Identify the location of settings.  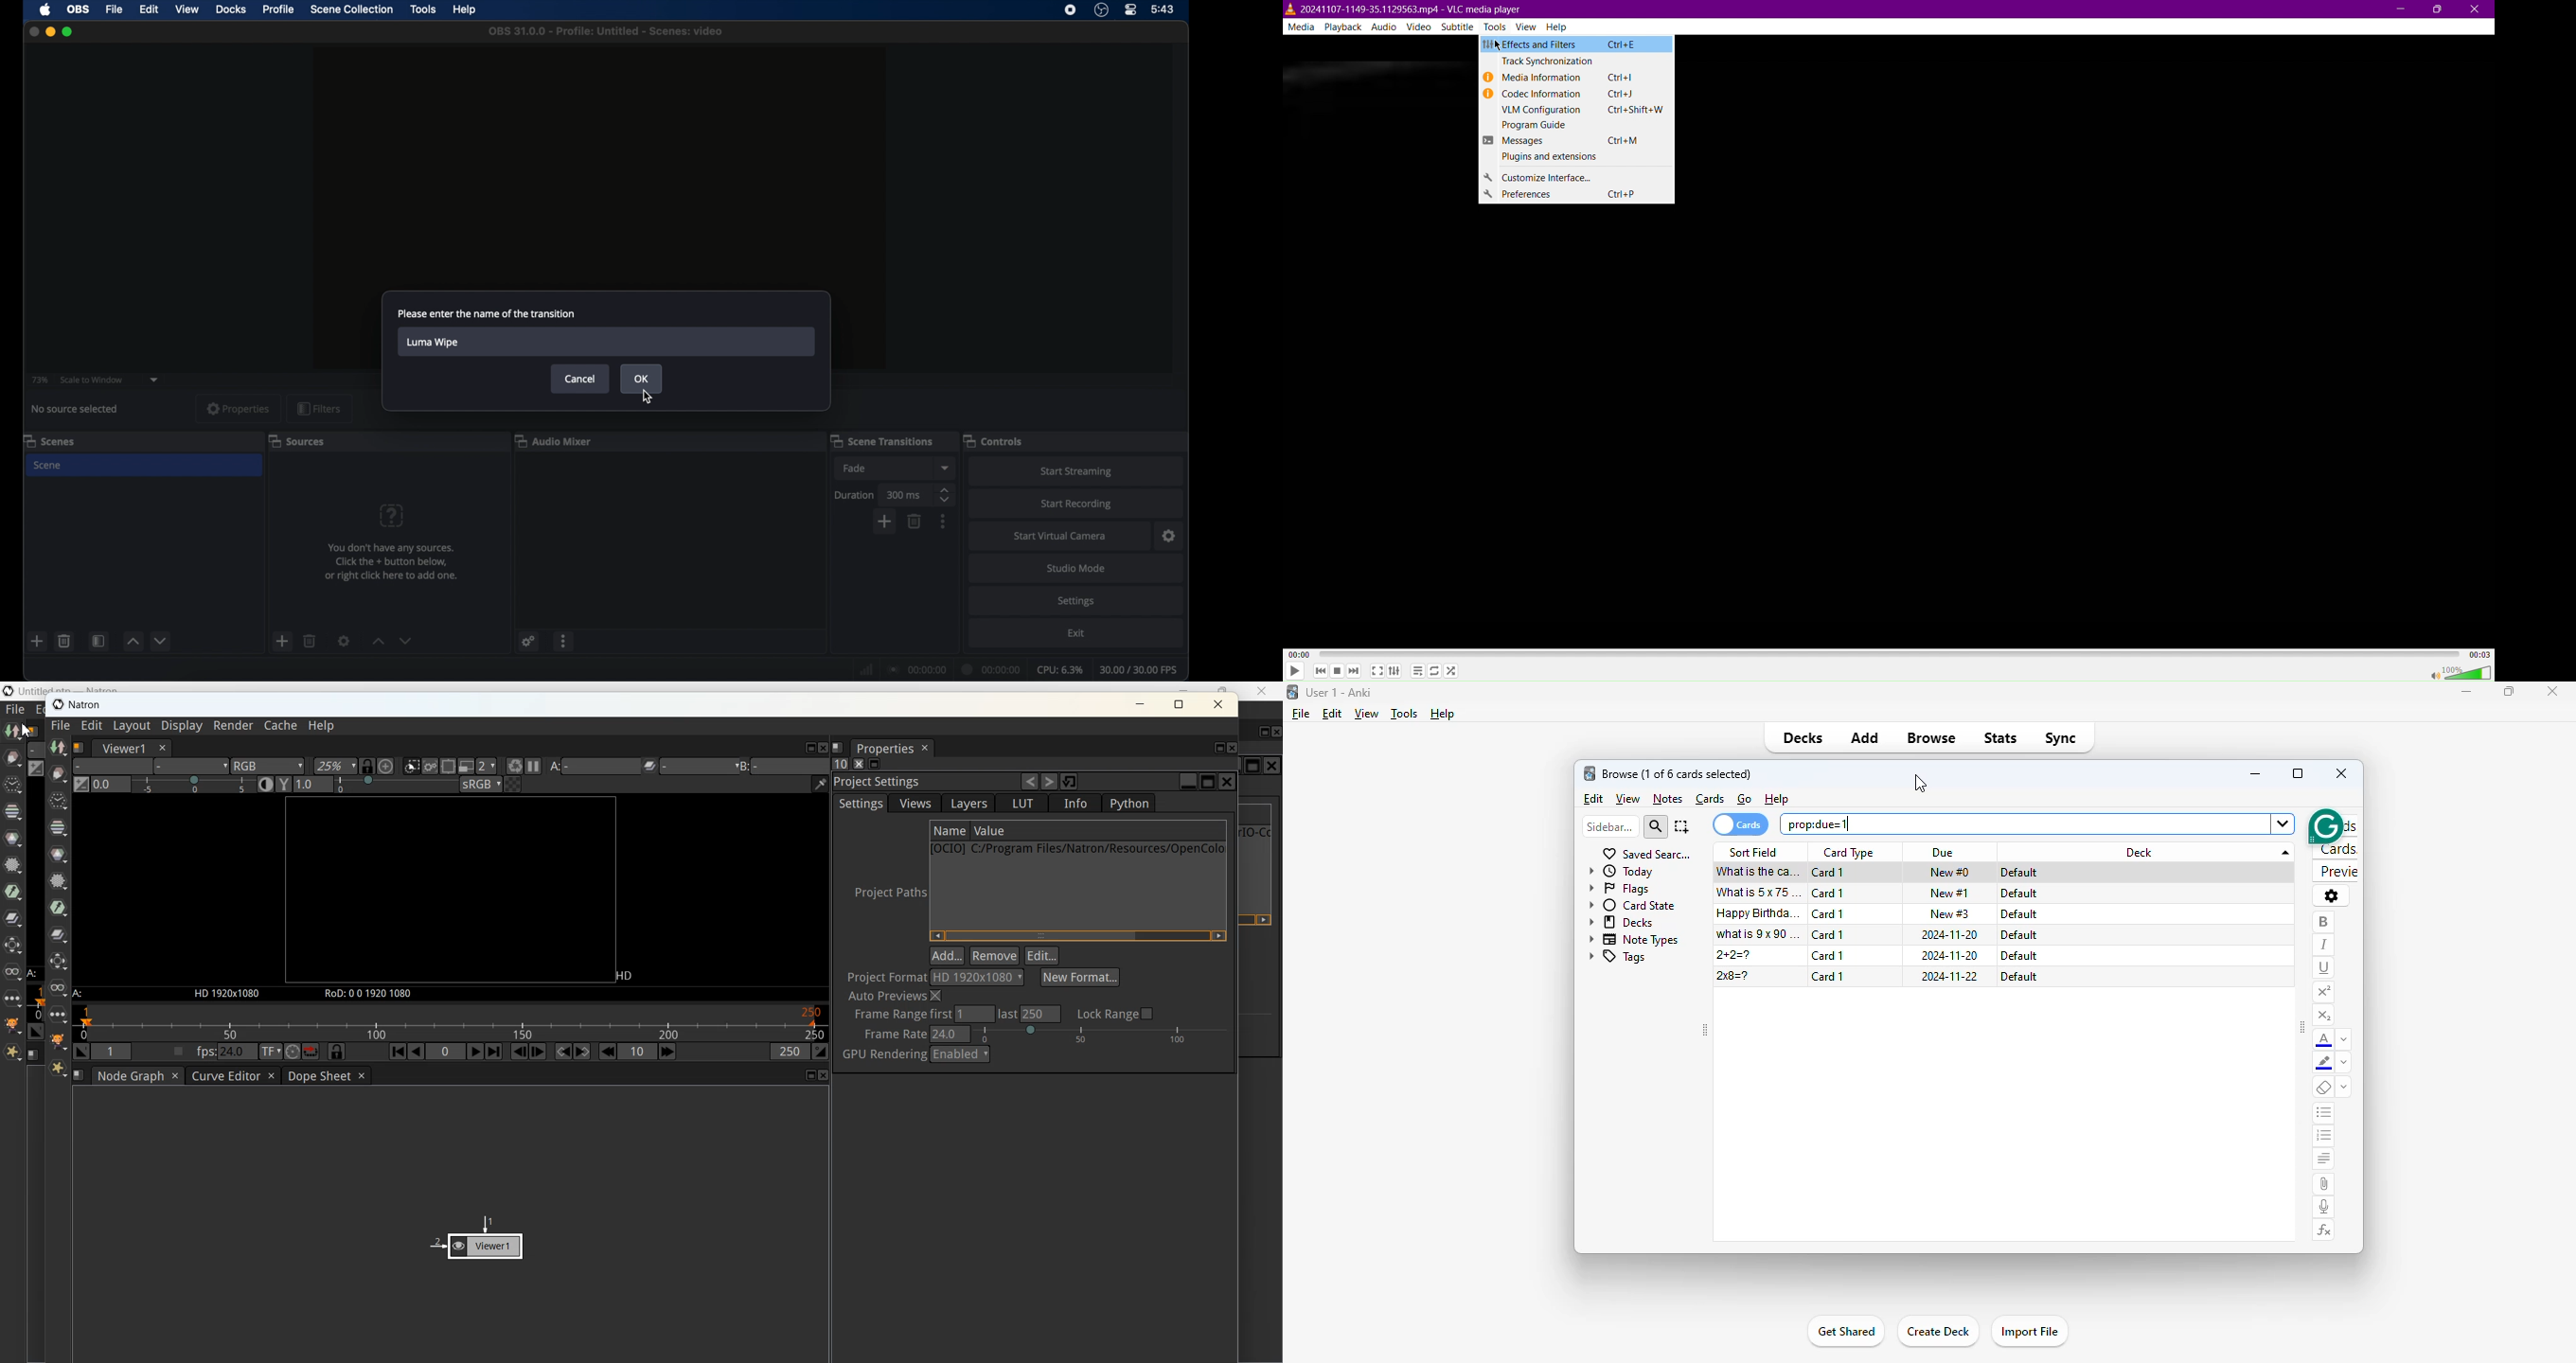
(529, 642).